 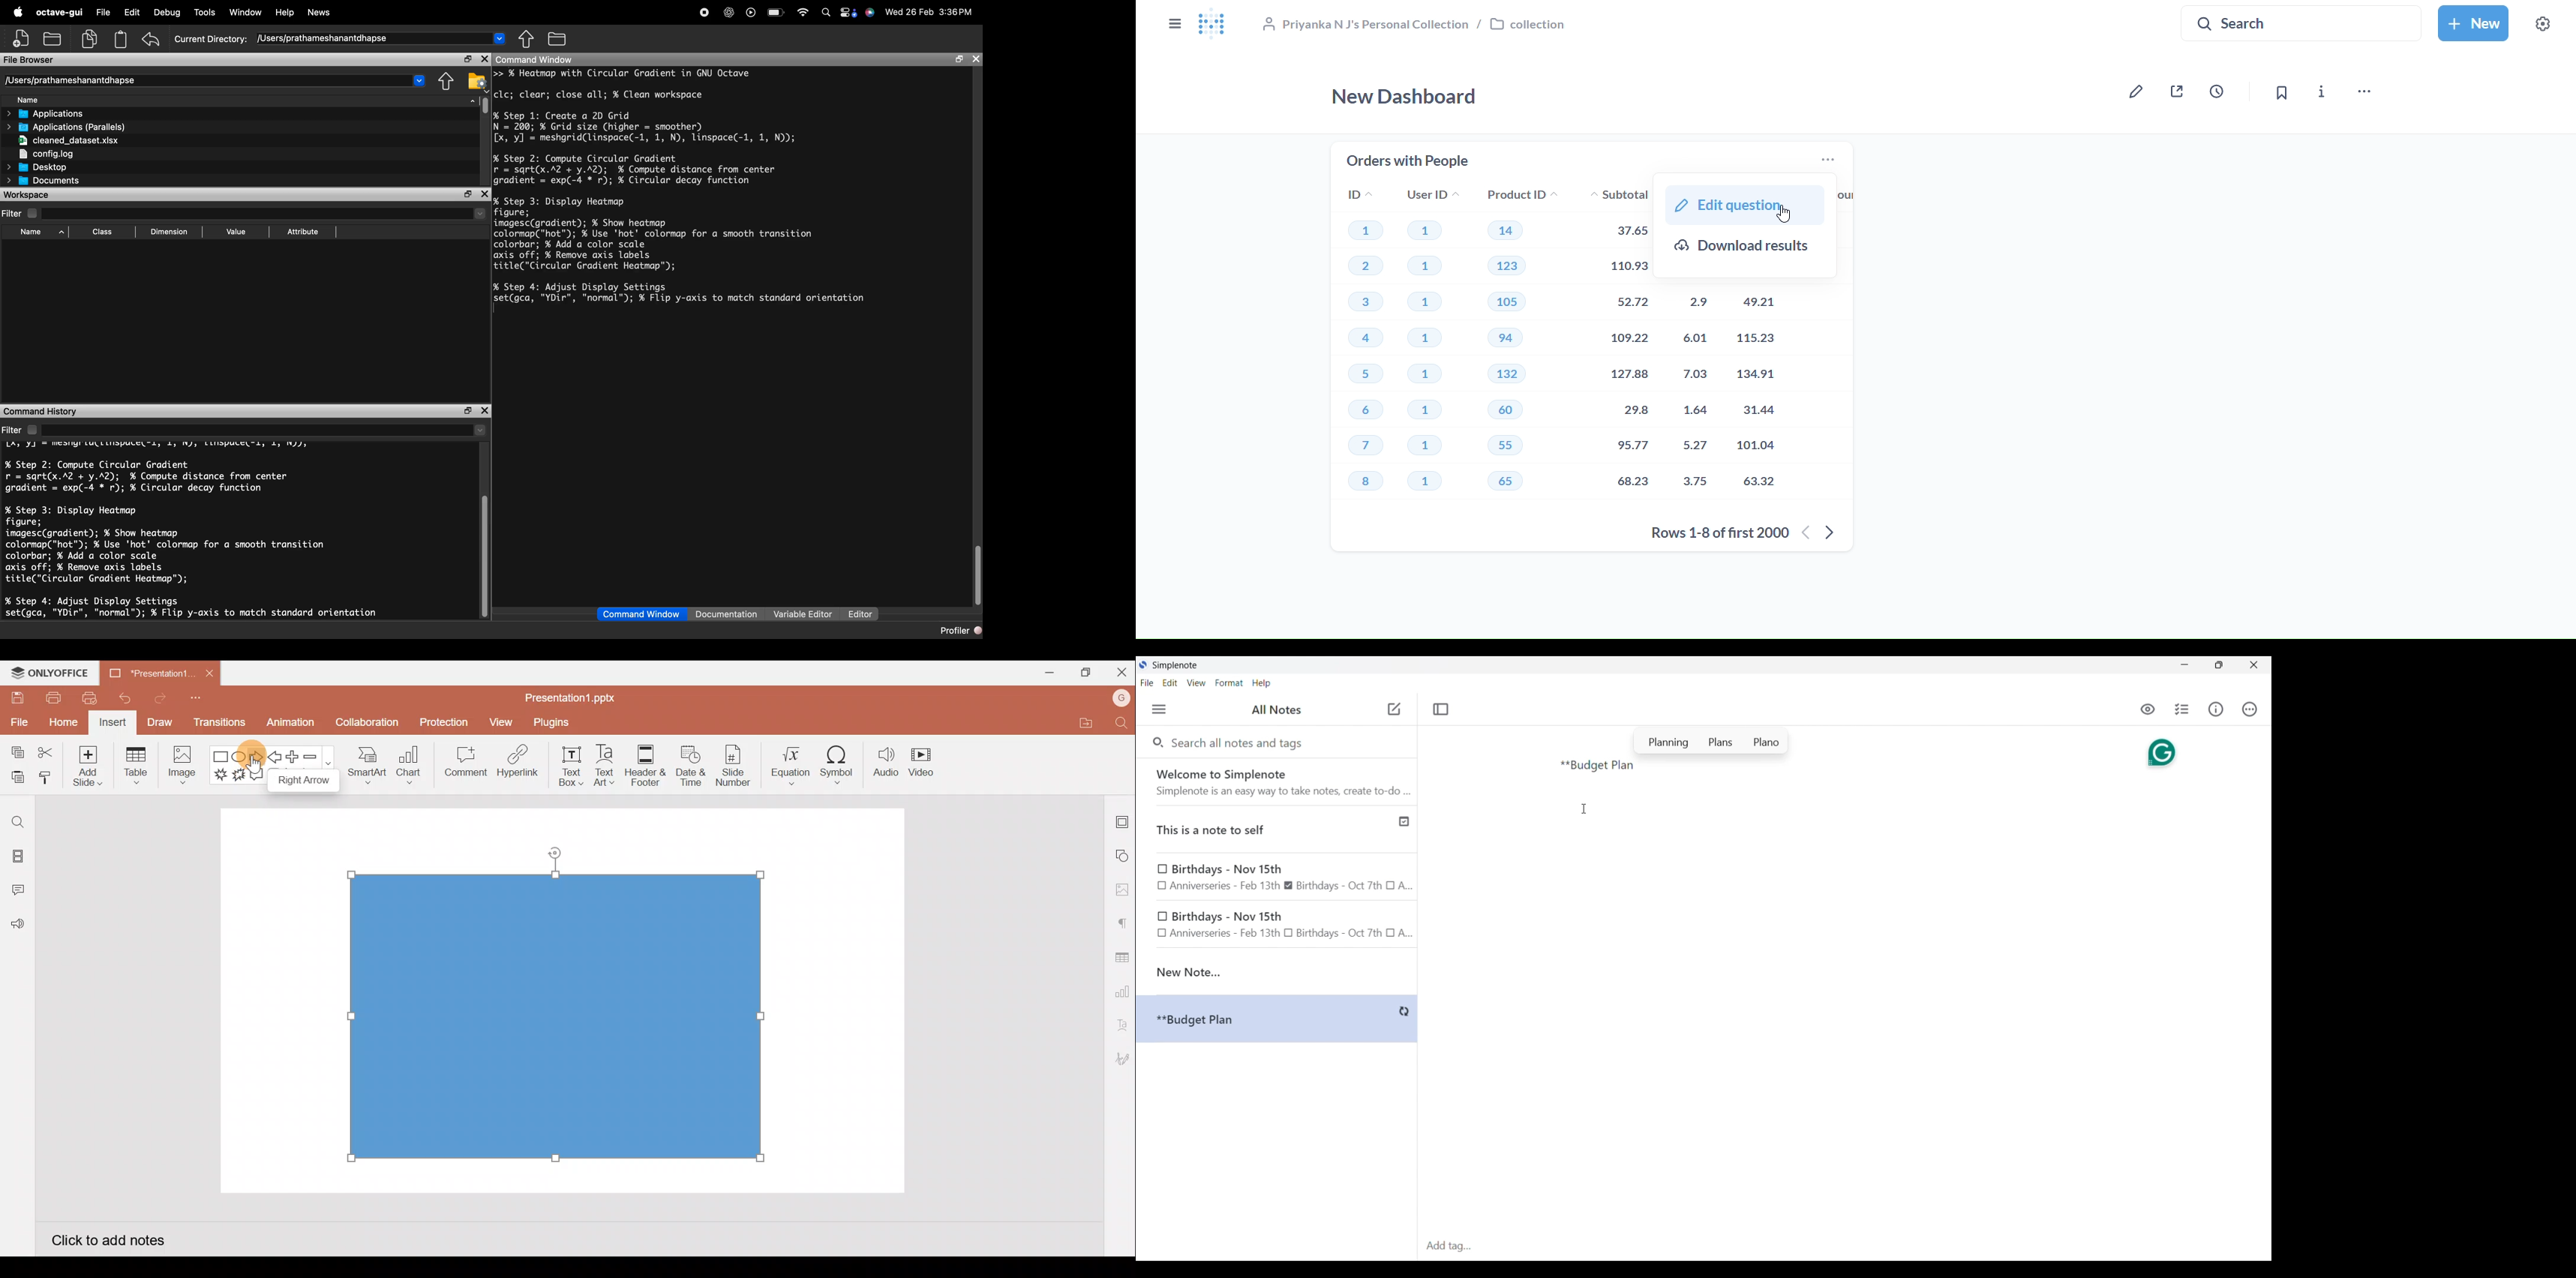 What do you see at coordinates (515, 763) in the screenshot?
I see `Hyperlink` at bounding box center [515, 763].